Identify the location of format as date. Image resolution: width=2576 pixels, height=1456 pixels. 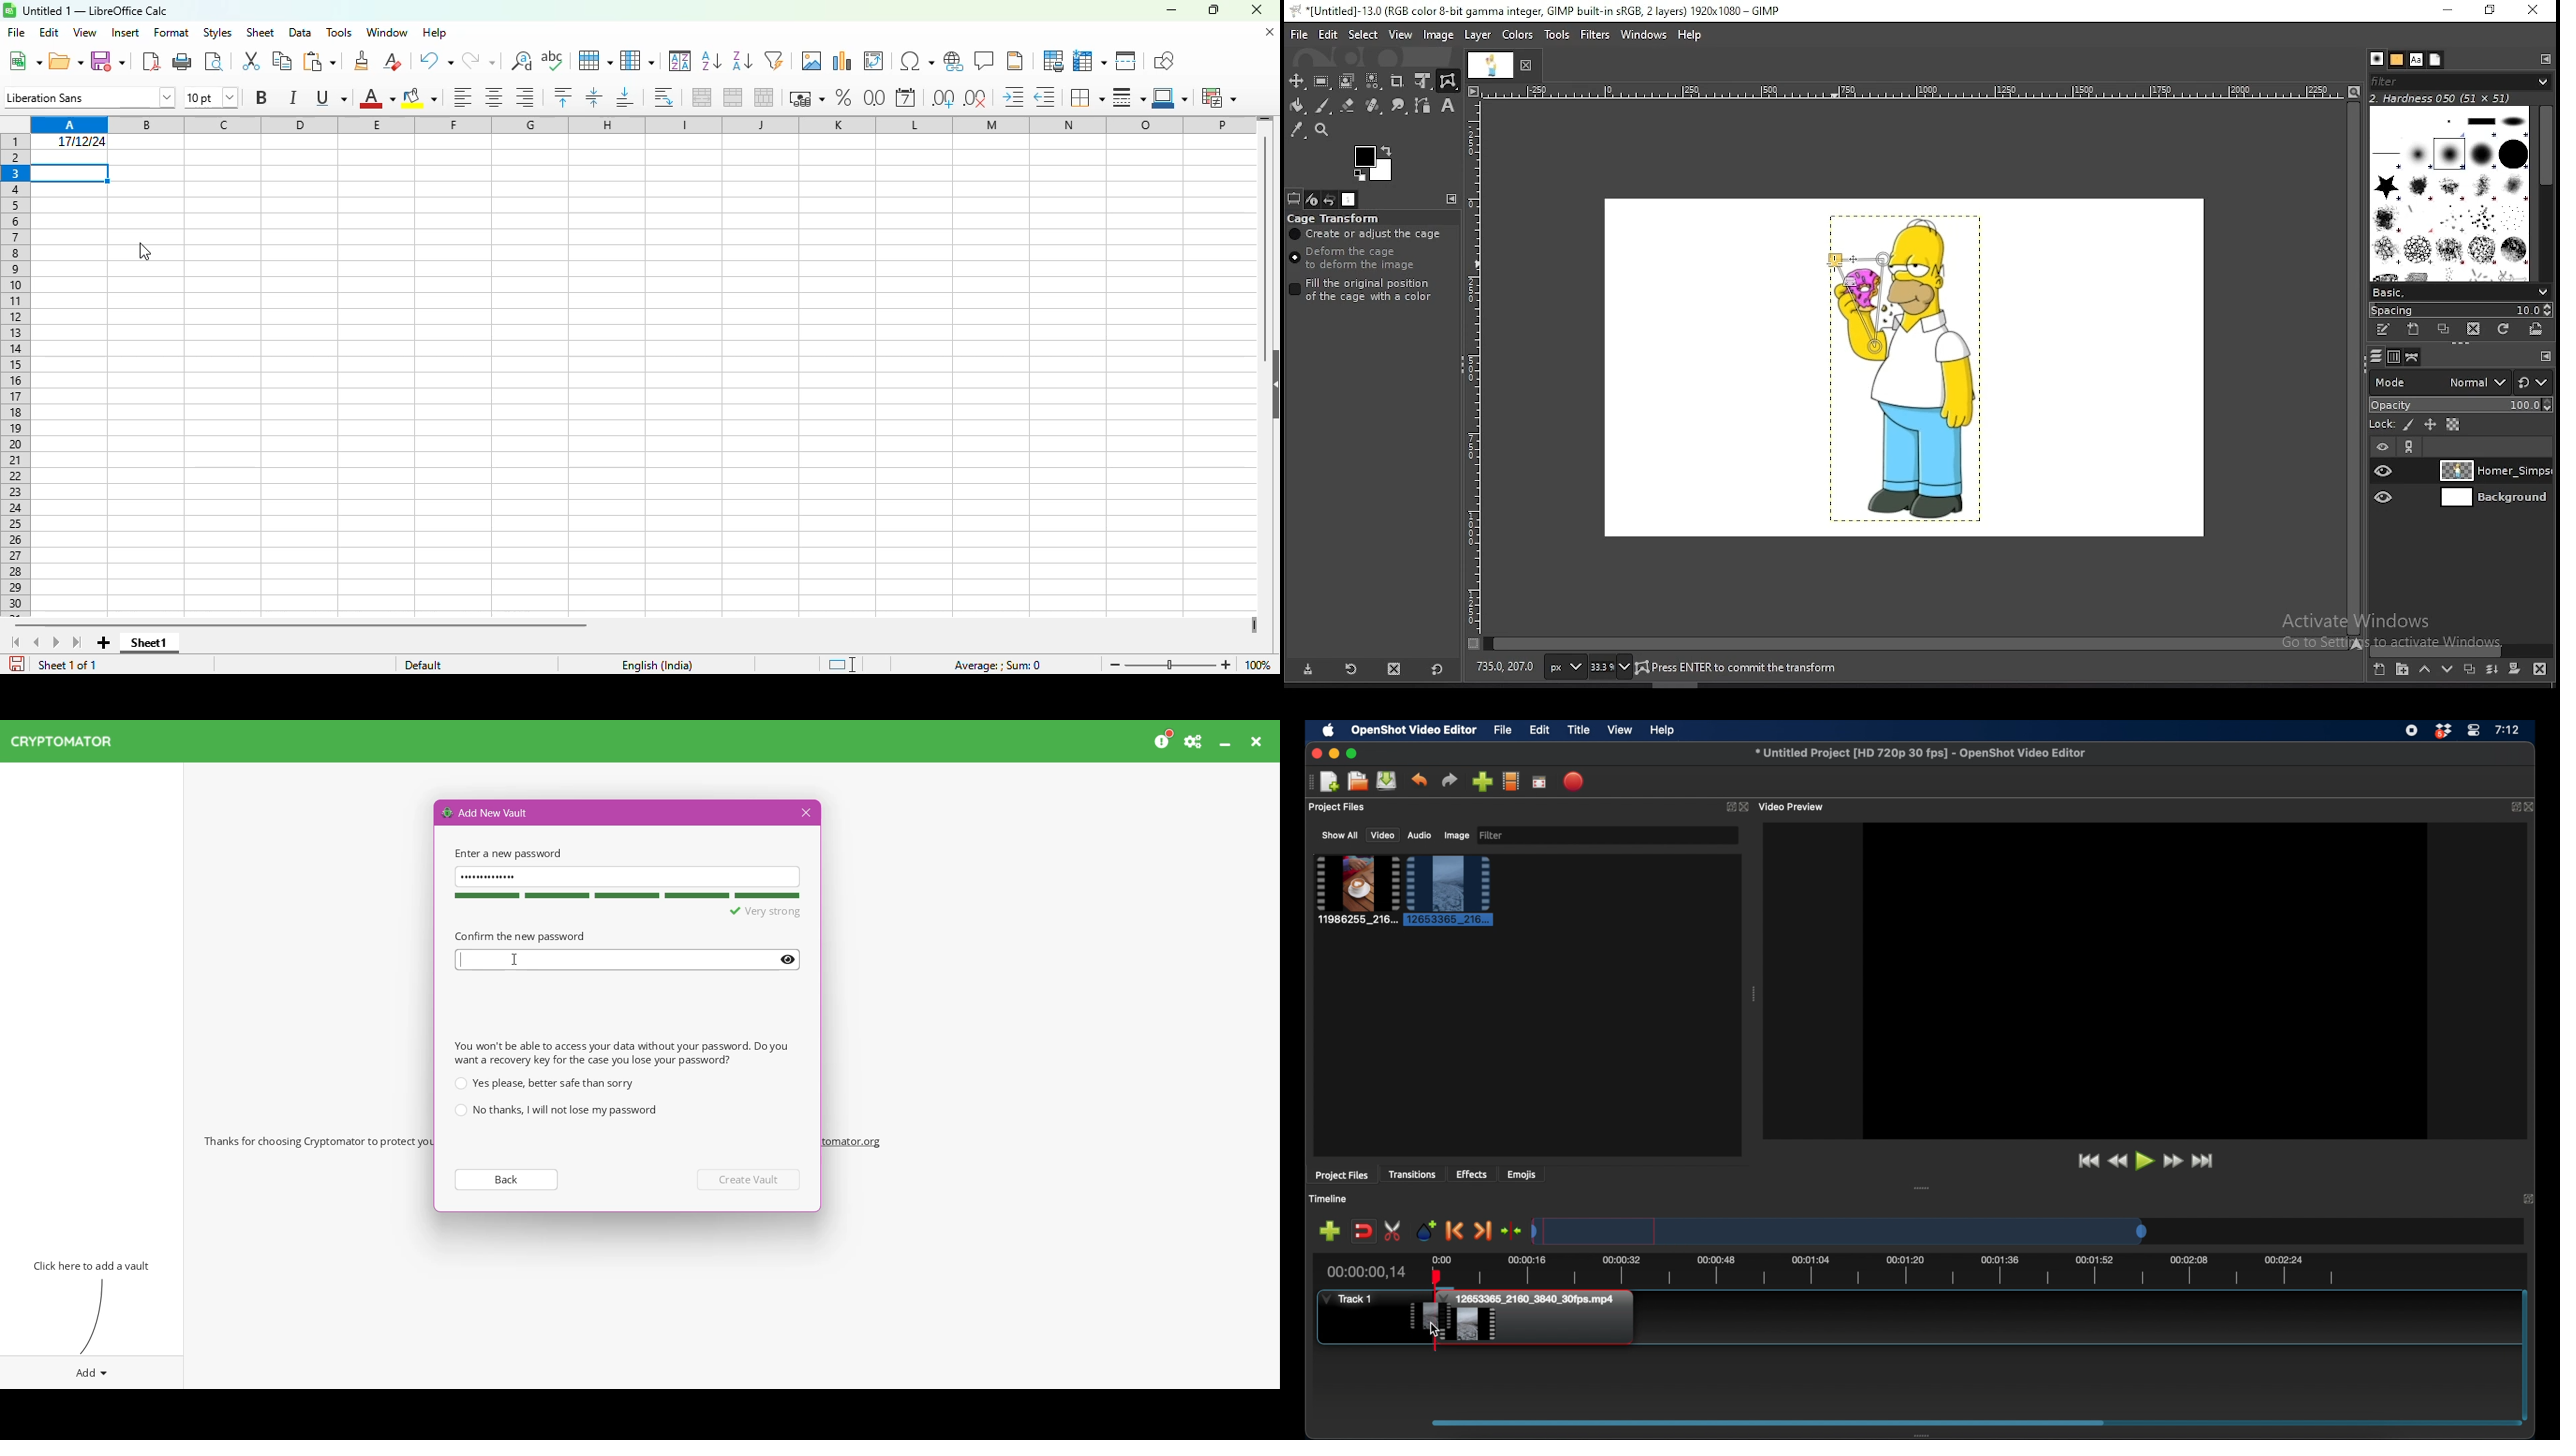
(905, 97).